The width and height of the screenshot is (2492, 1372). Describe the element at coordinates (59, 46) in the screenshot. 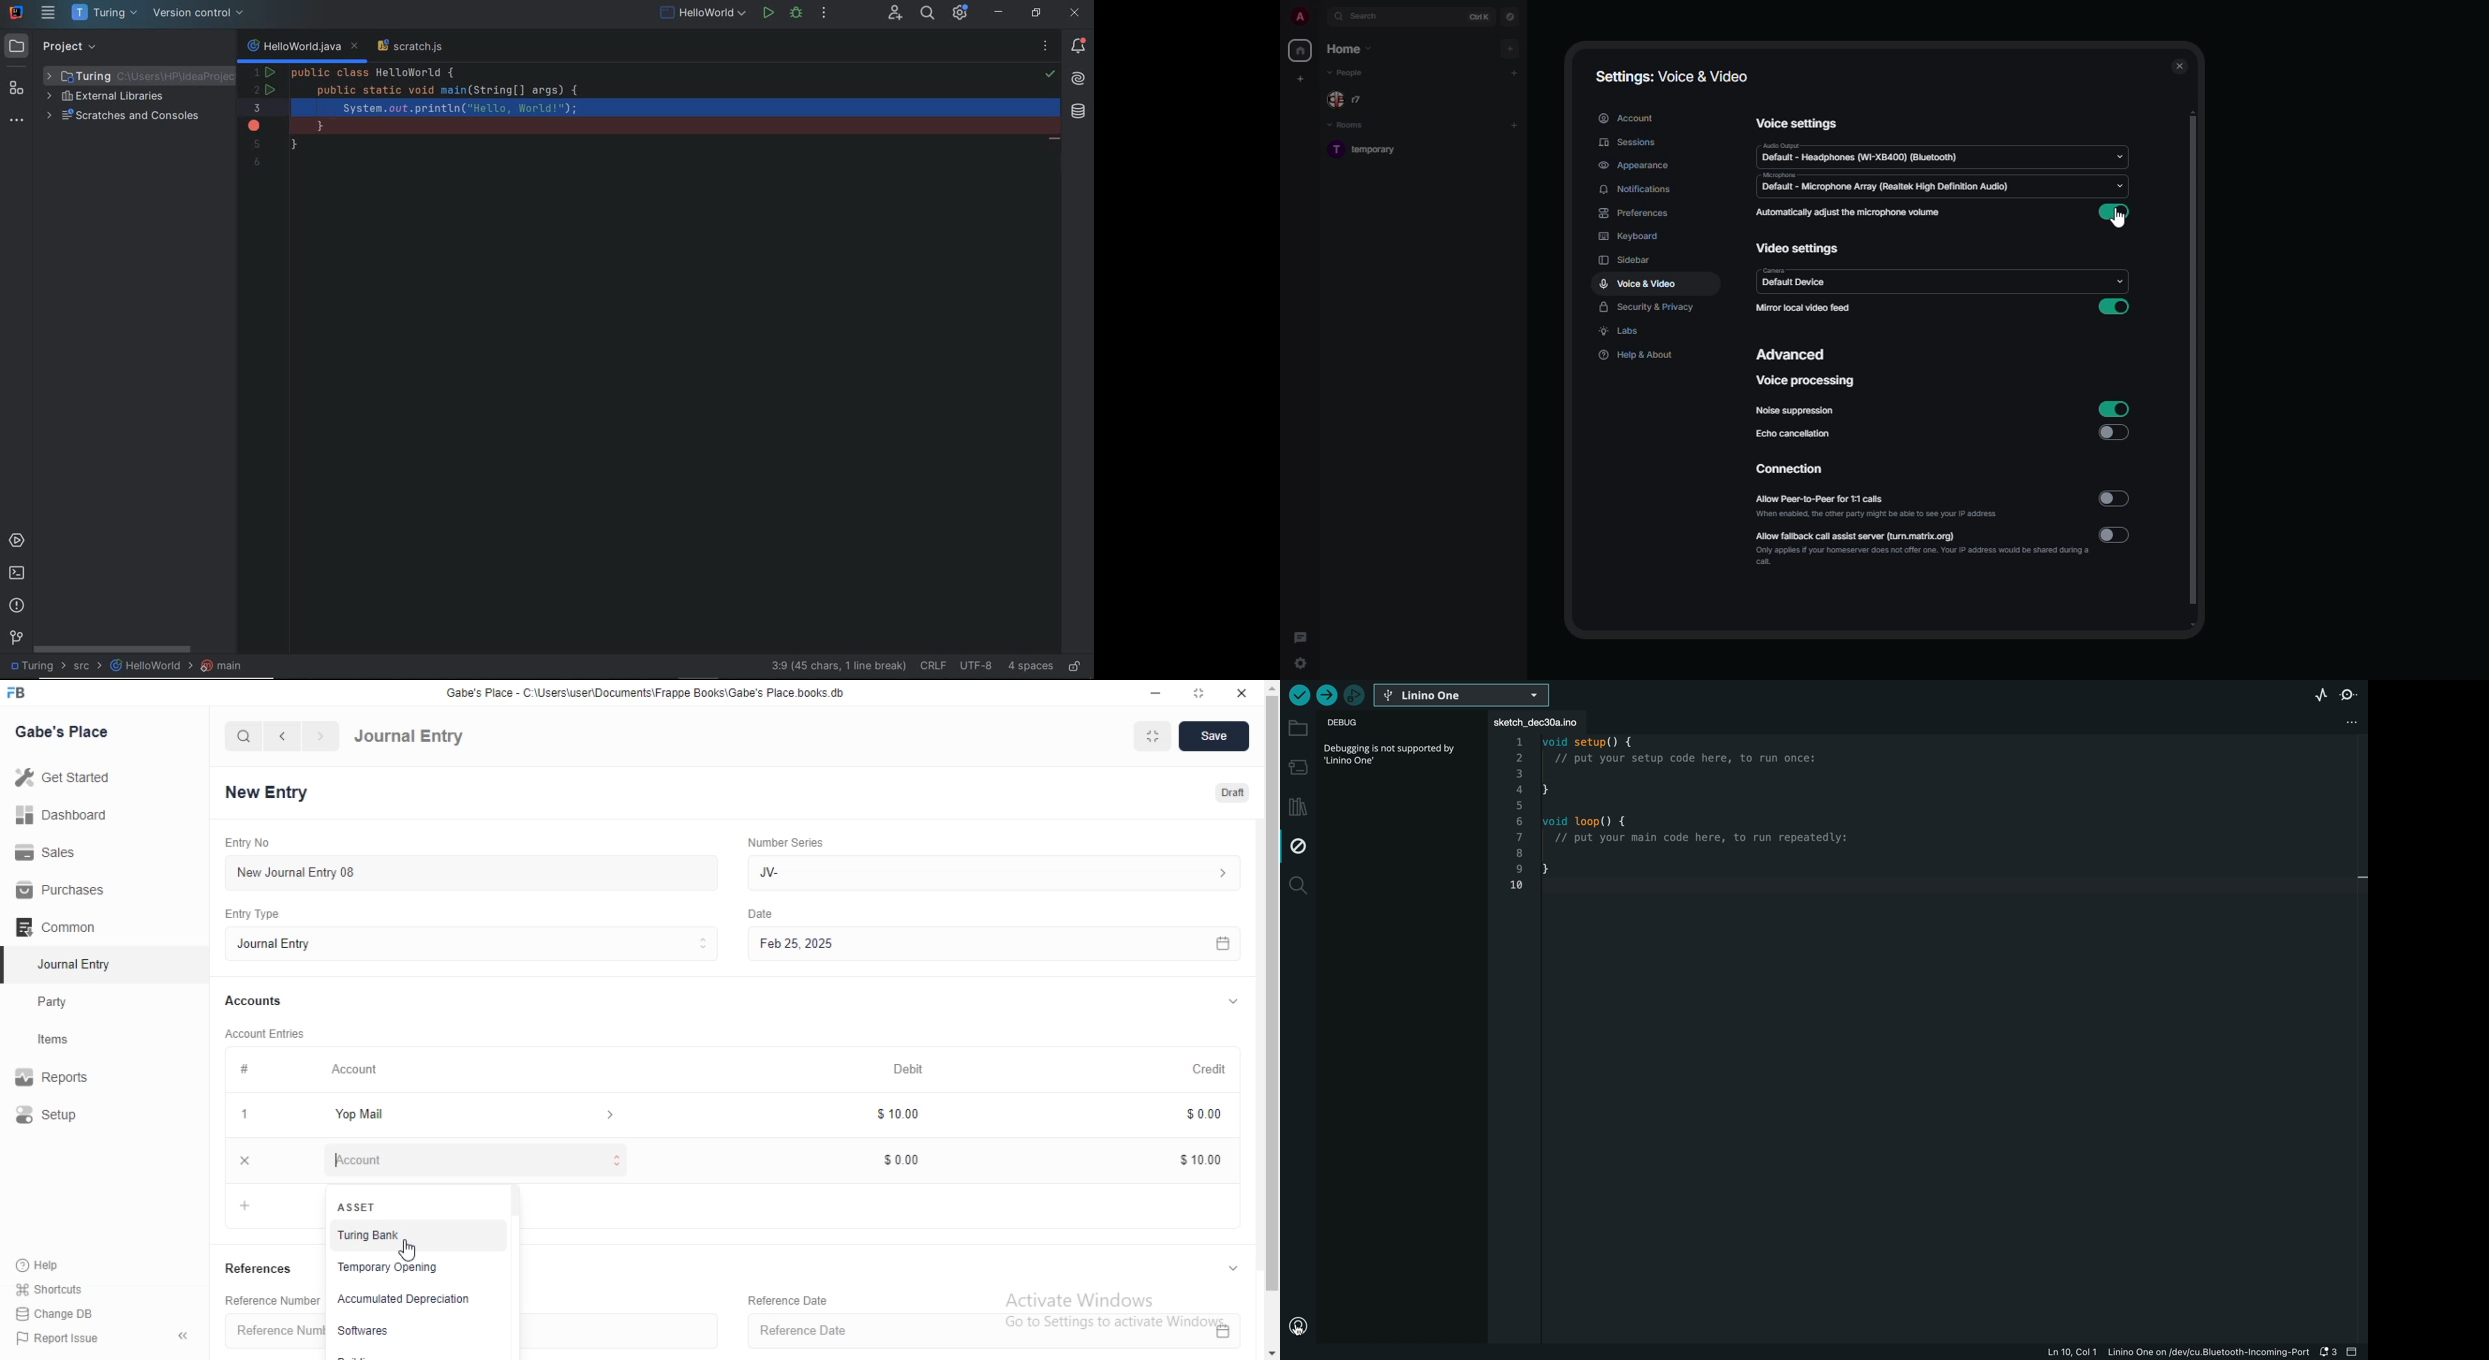

I see `project` at that location.